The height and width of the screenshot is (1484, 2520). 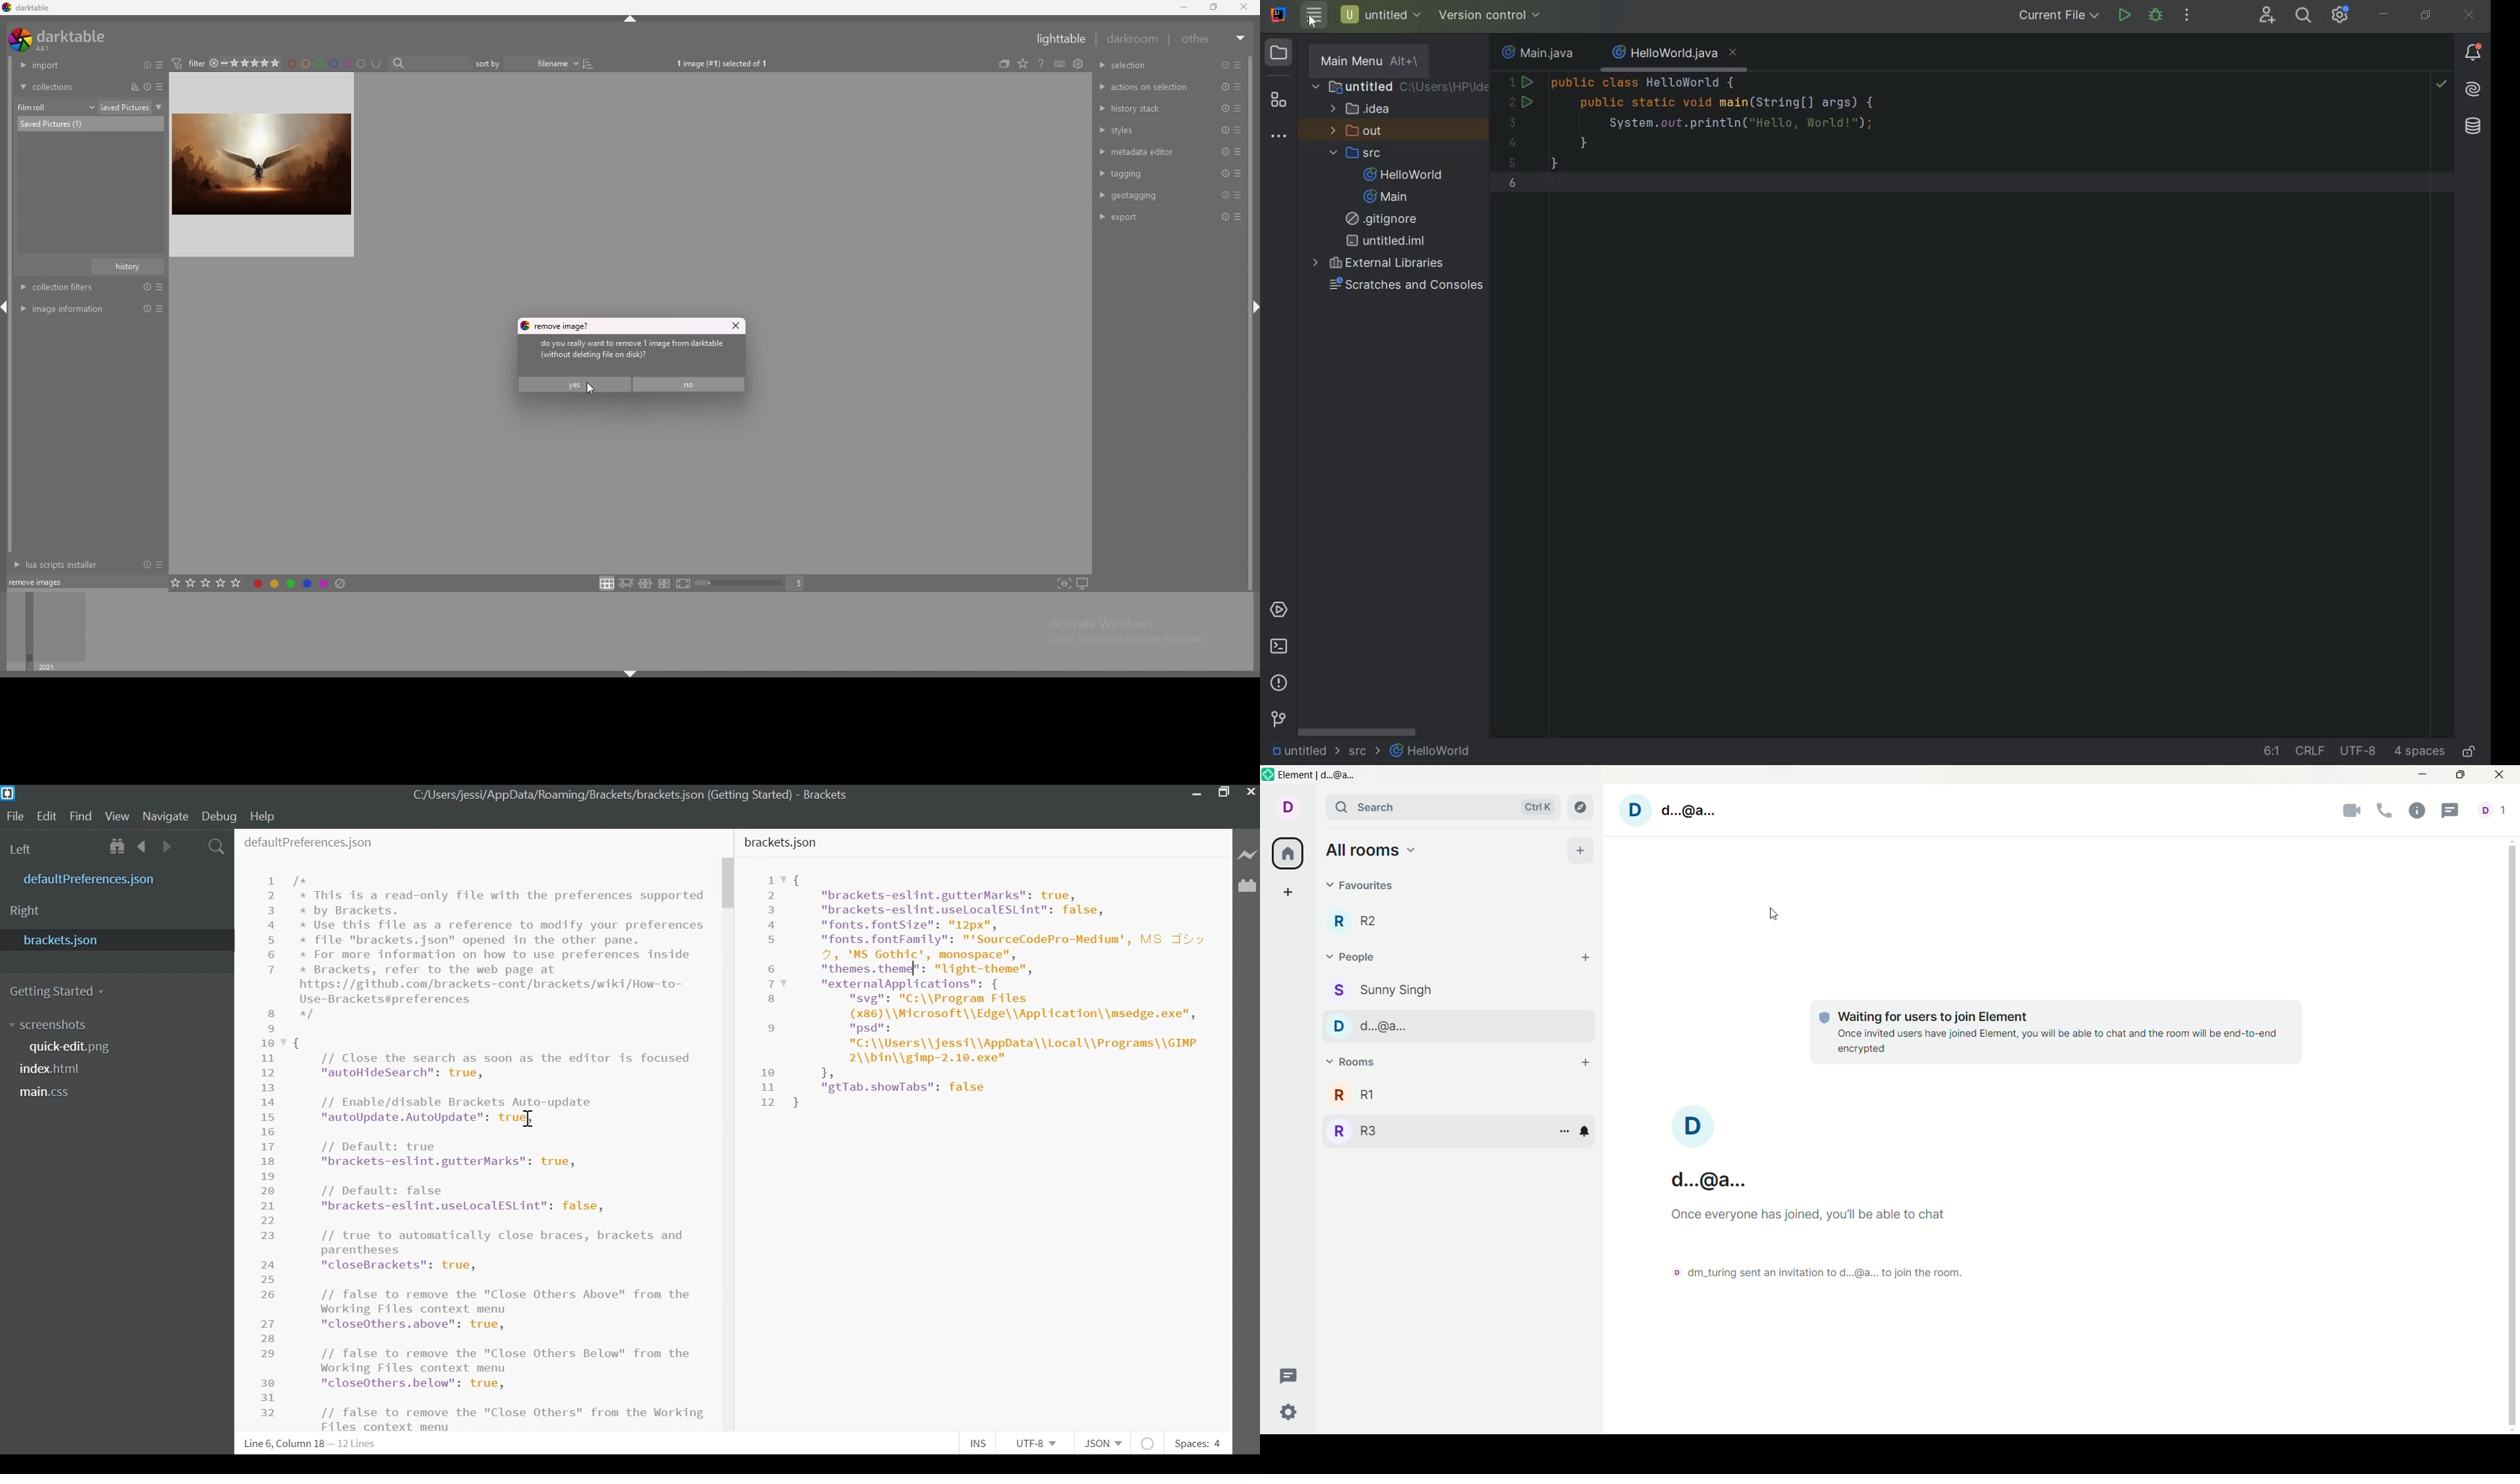 What do you see at coordinates (597, 64) in the screenshot?
I see `toggle` at bounding box center [597, 64].